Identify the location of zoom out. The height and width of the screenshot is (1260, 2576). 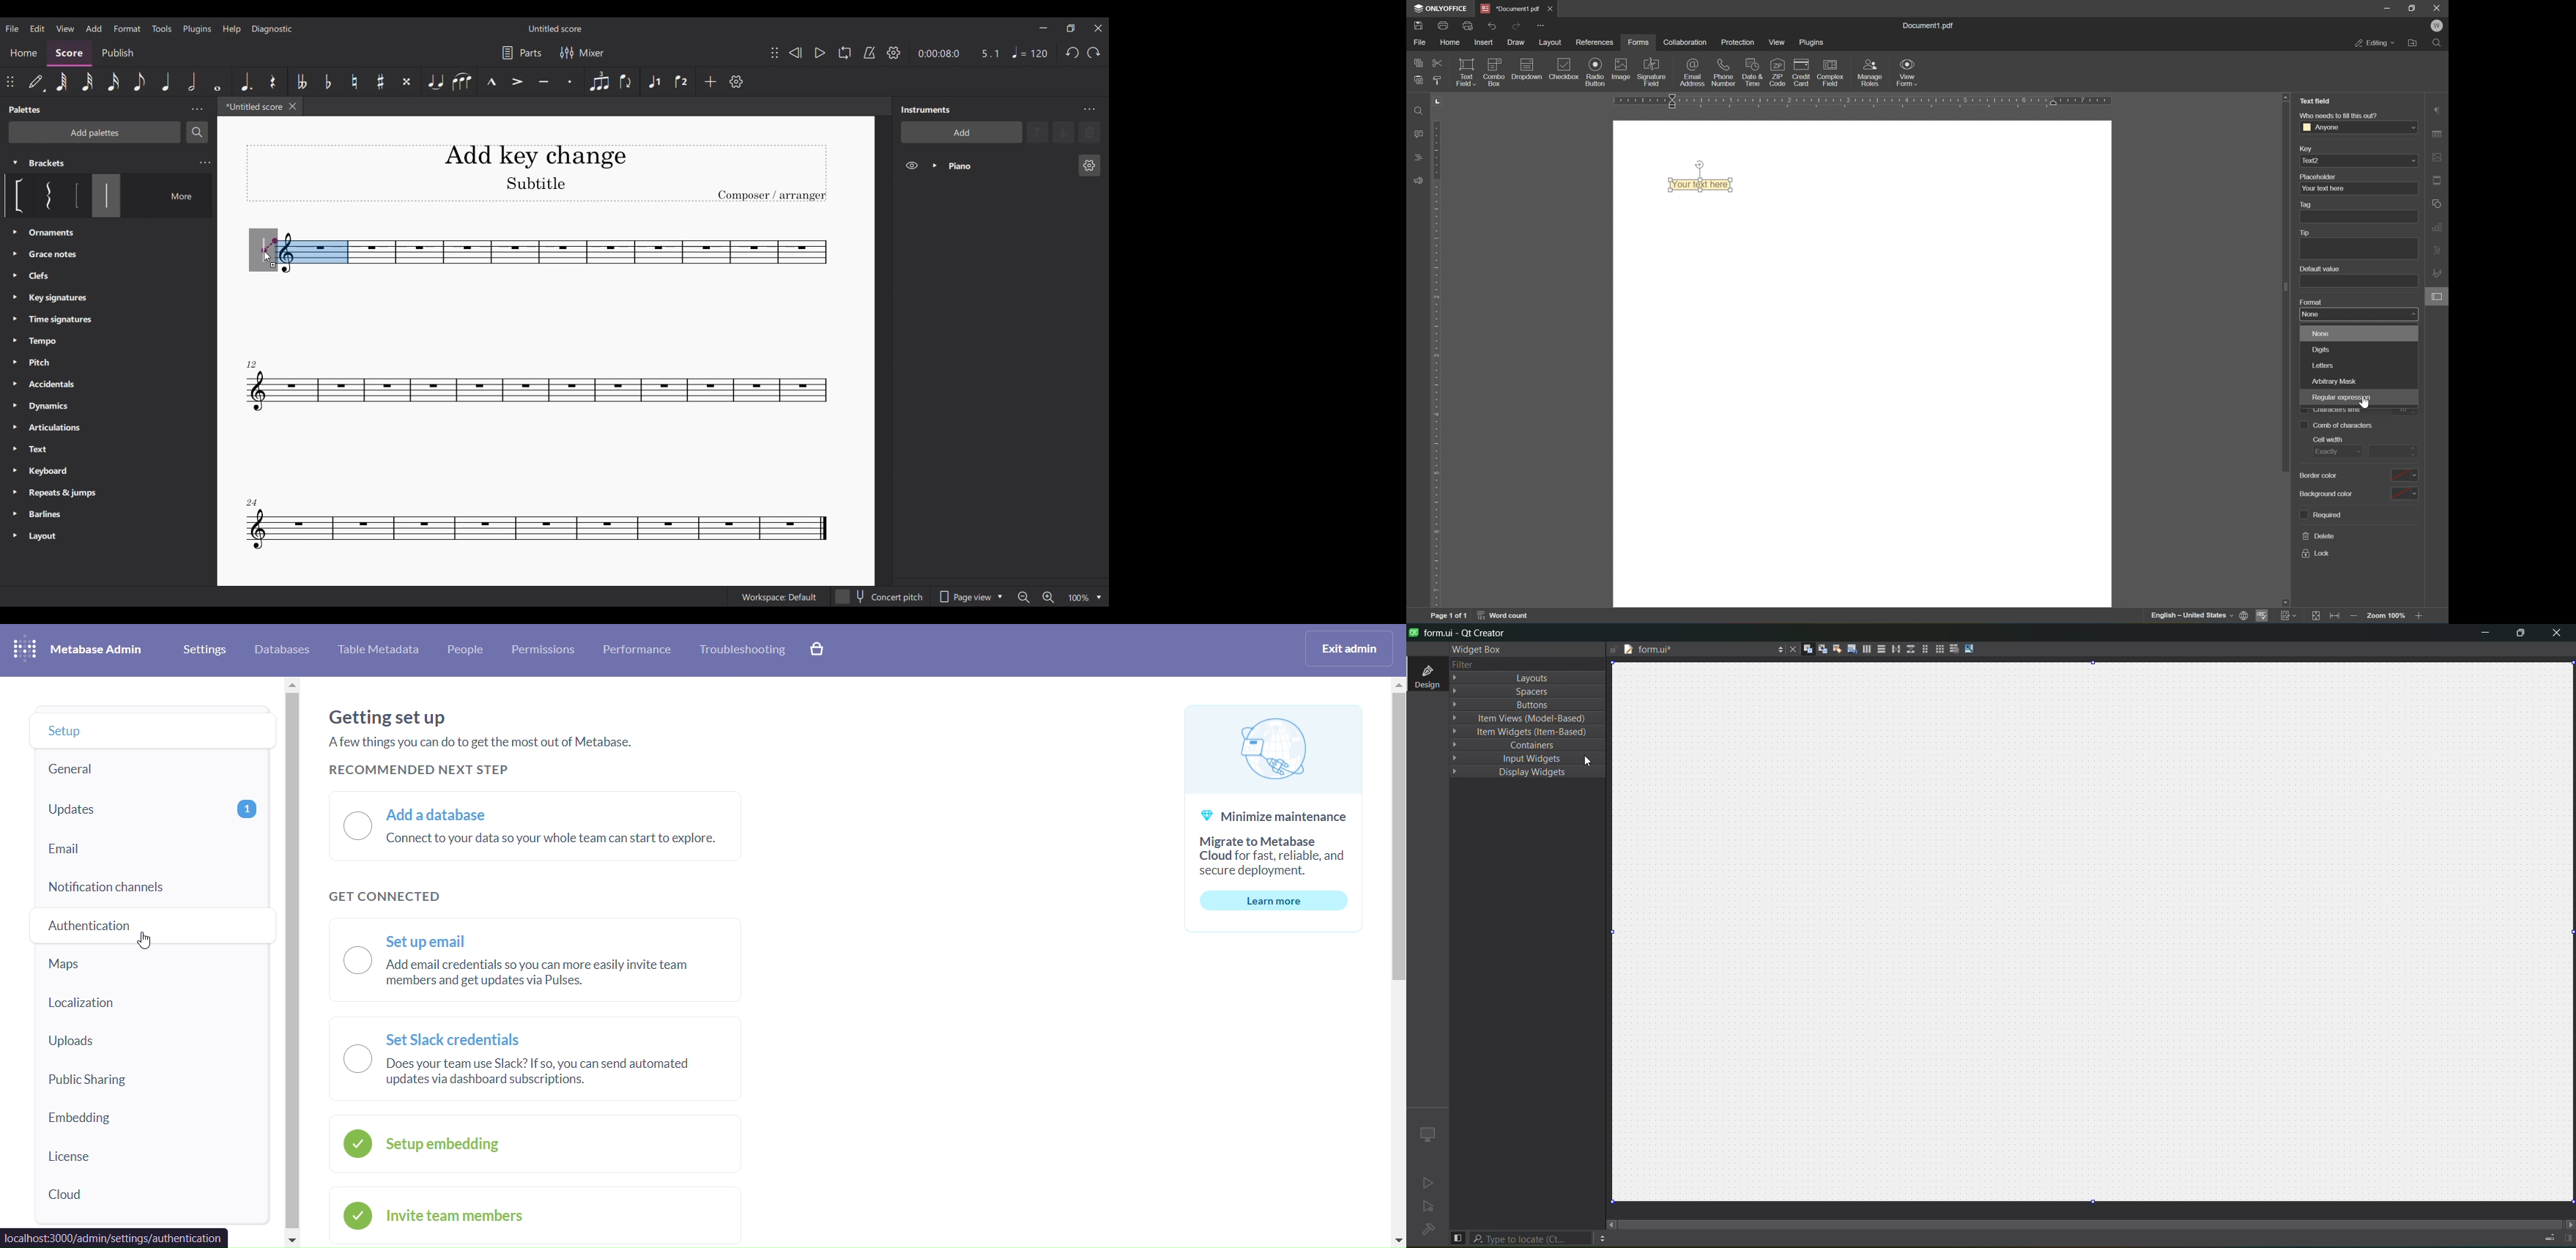
(2355, 616).